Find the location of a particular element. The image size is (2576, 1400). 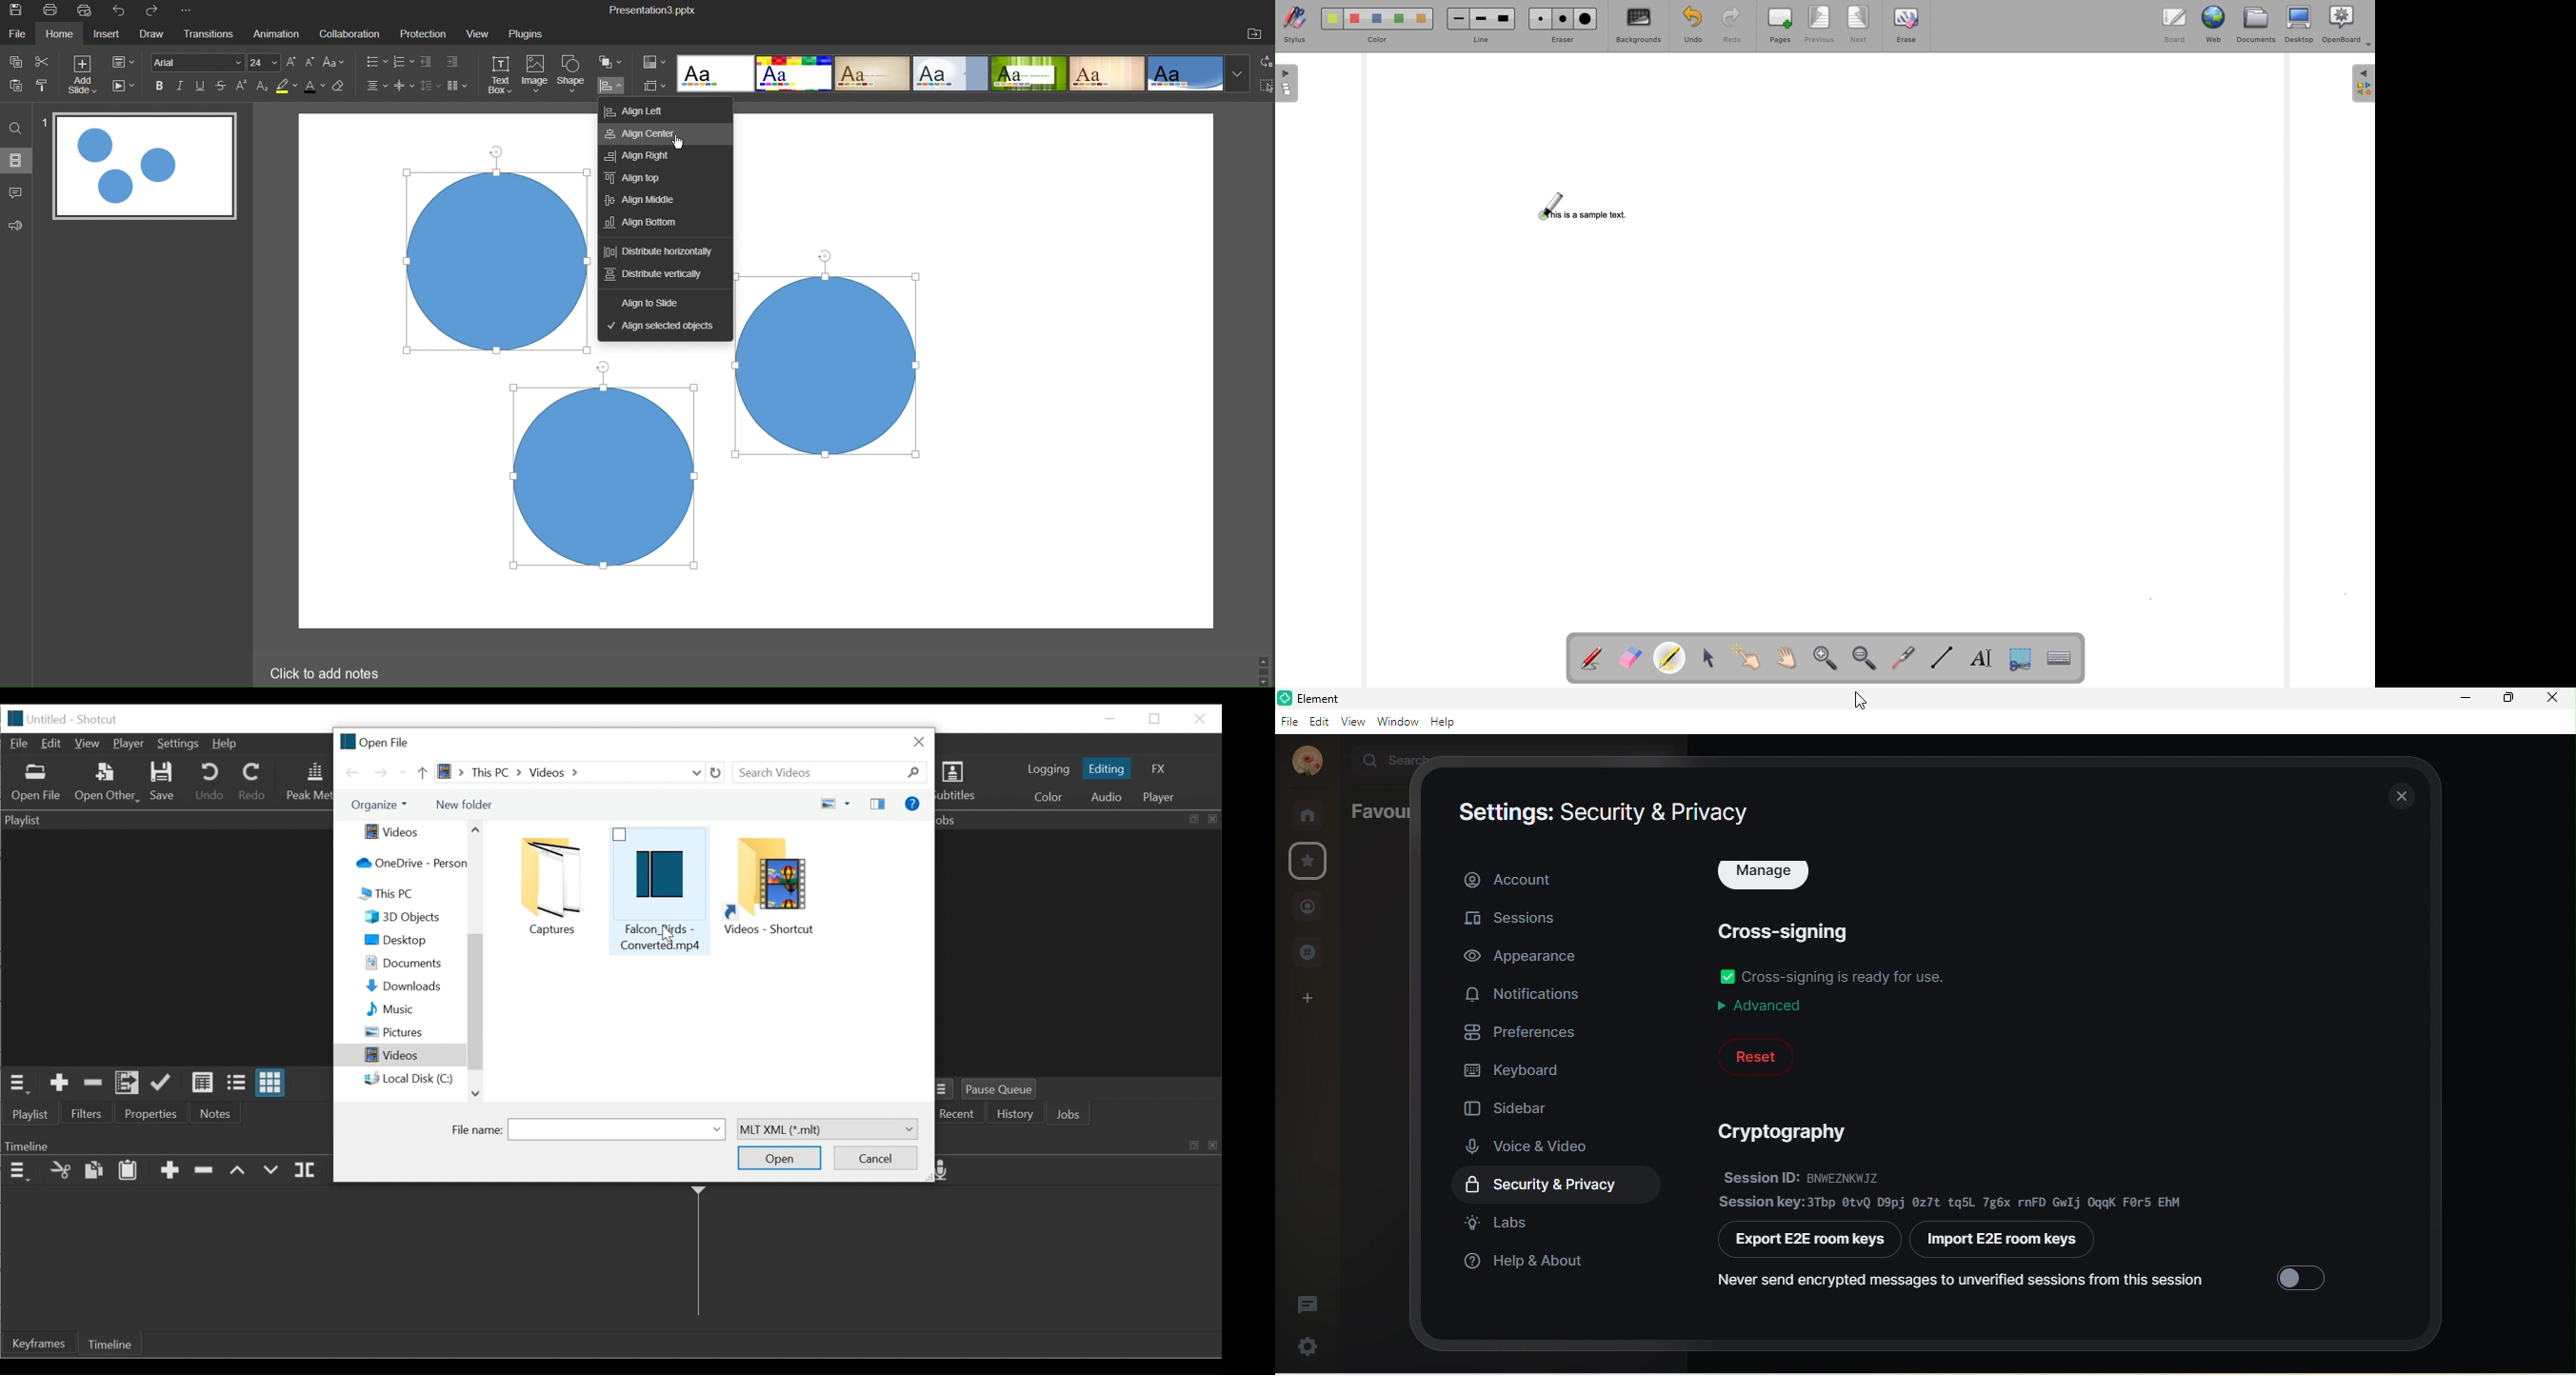

voice and video is located at coordinates (1535, 1146).